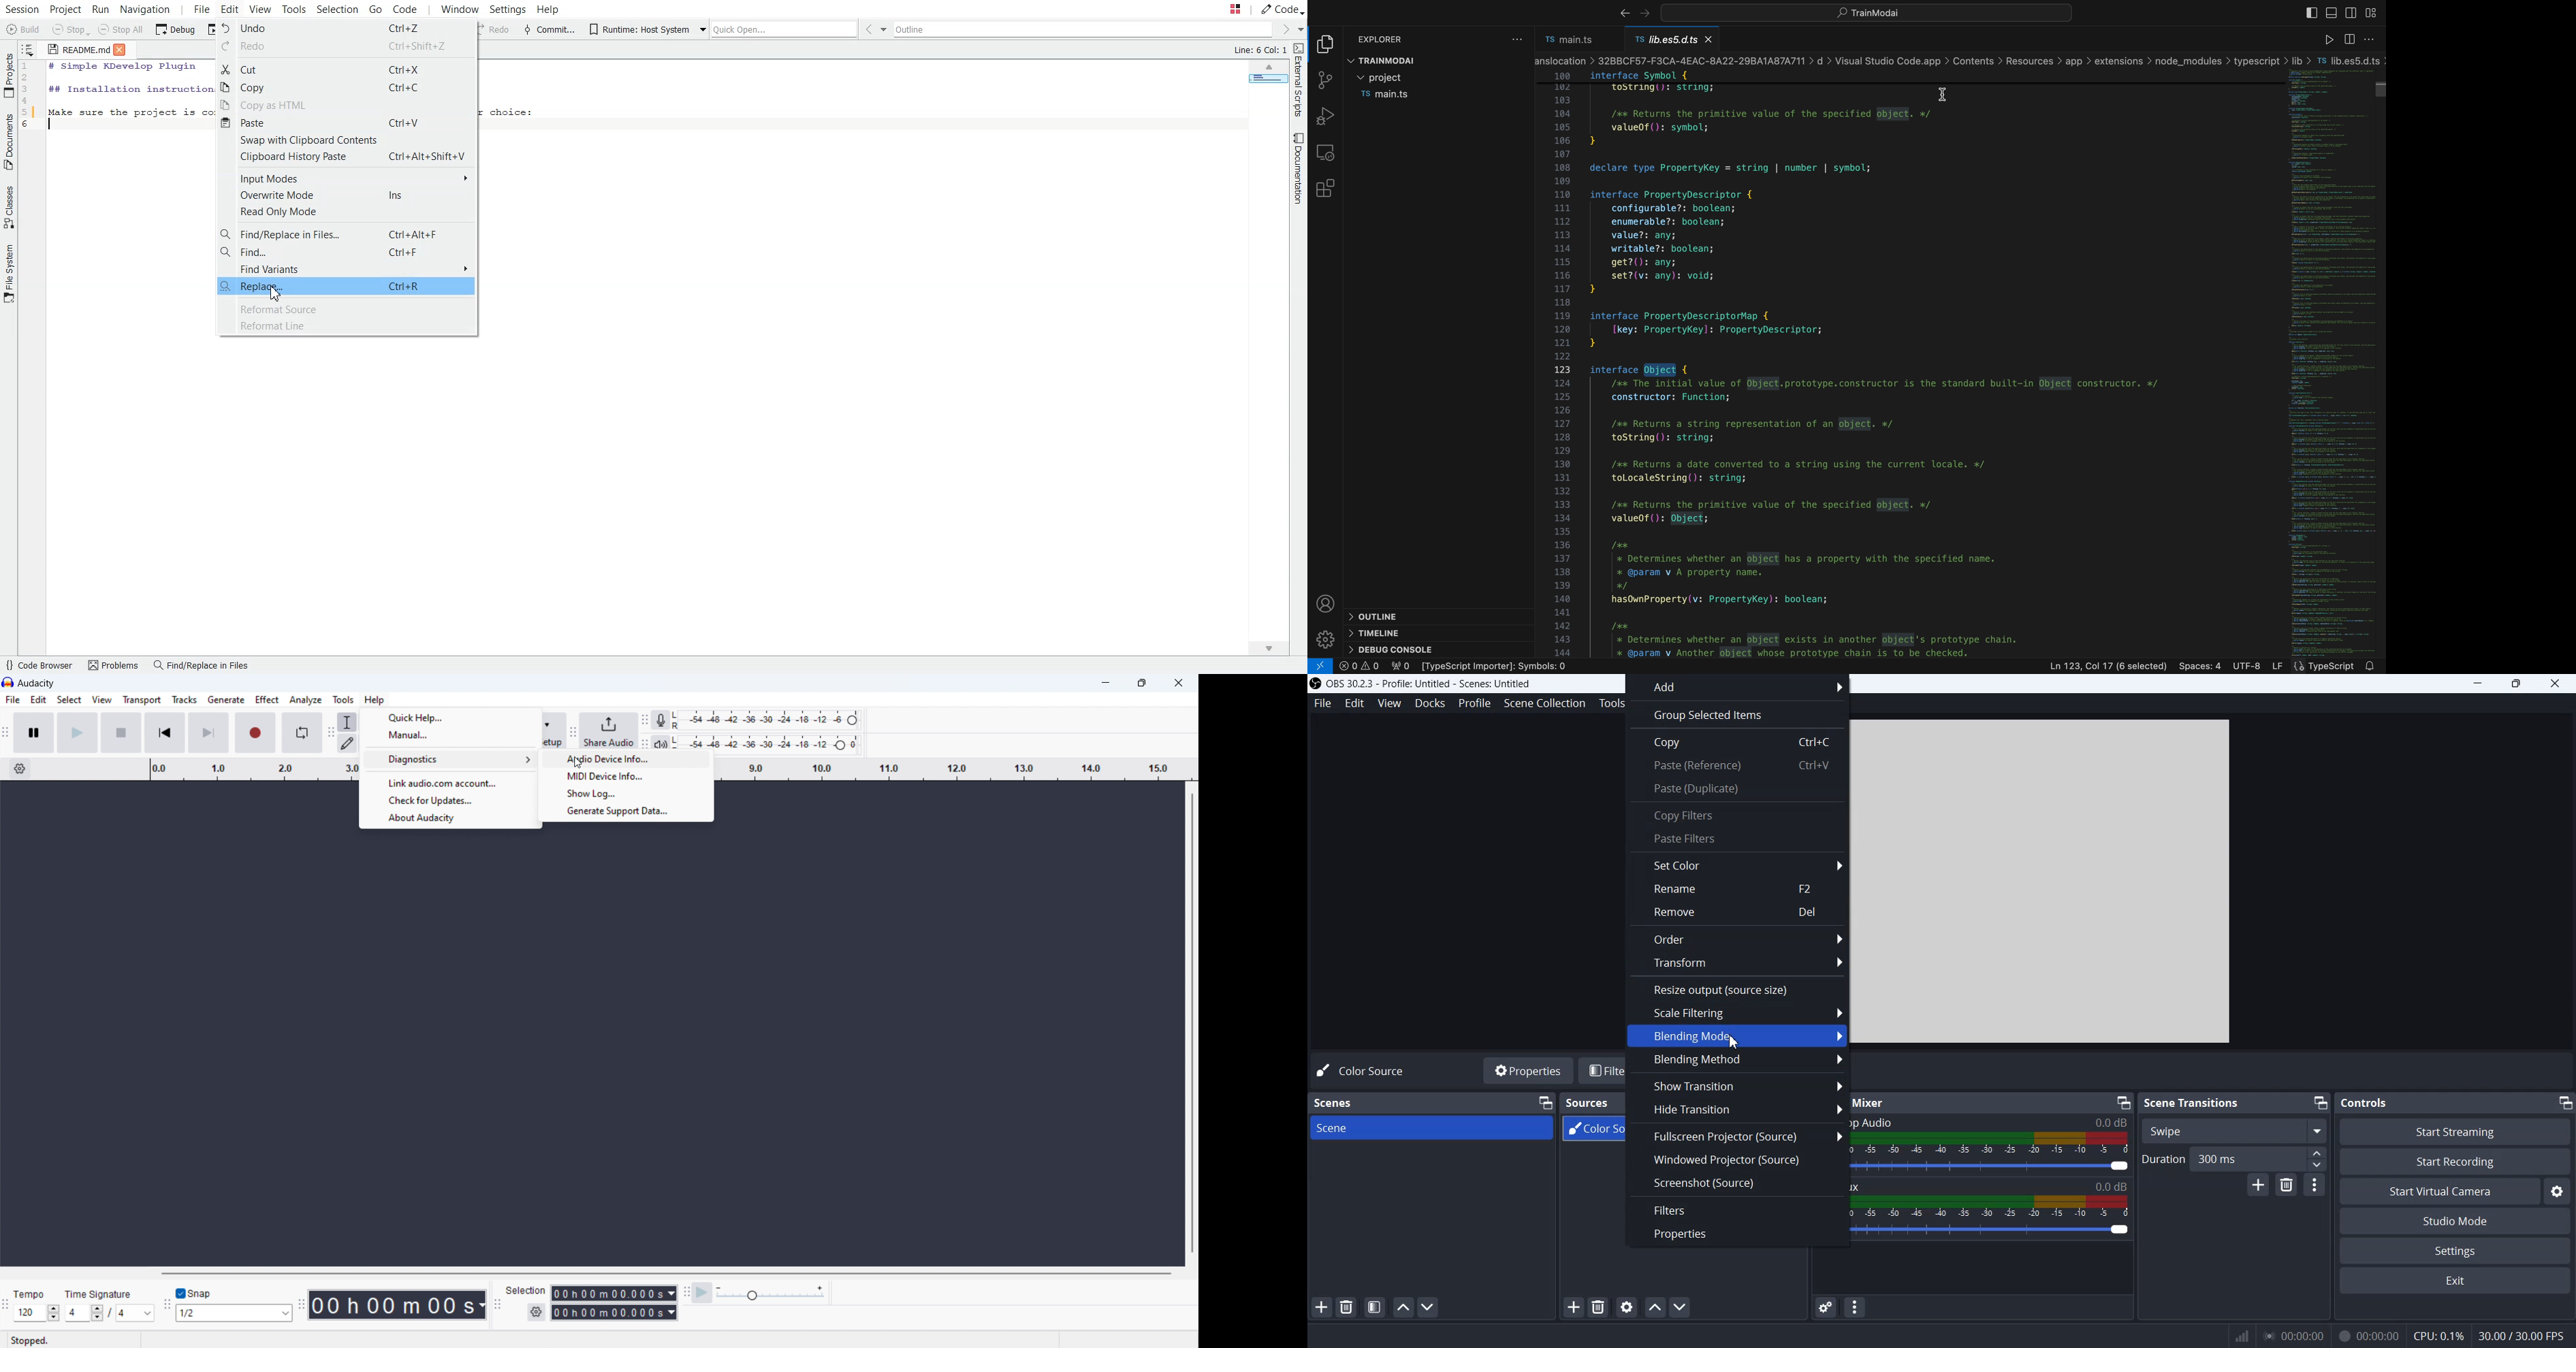 This screenshot has width=2576, height=1372. Describe the element at coordinates (348, 326) in the screenshot. I see `Reformat Line` at that location.